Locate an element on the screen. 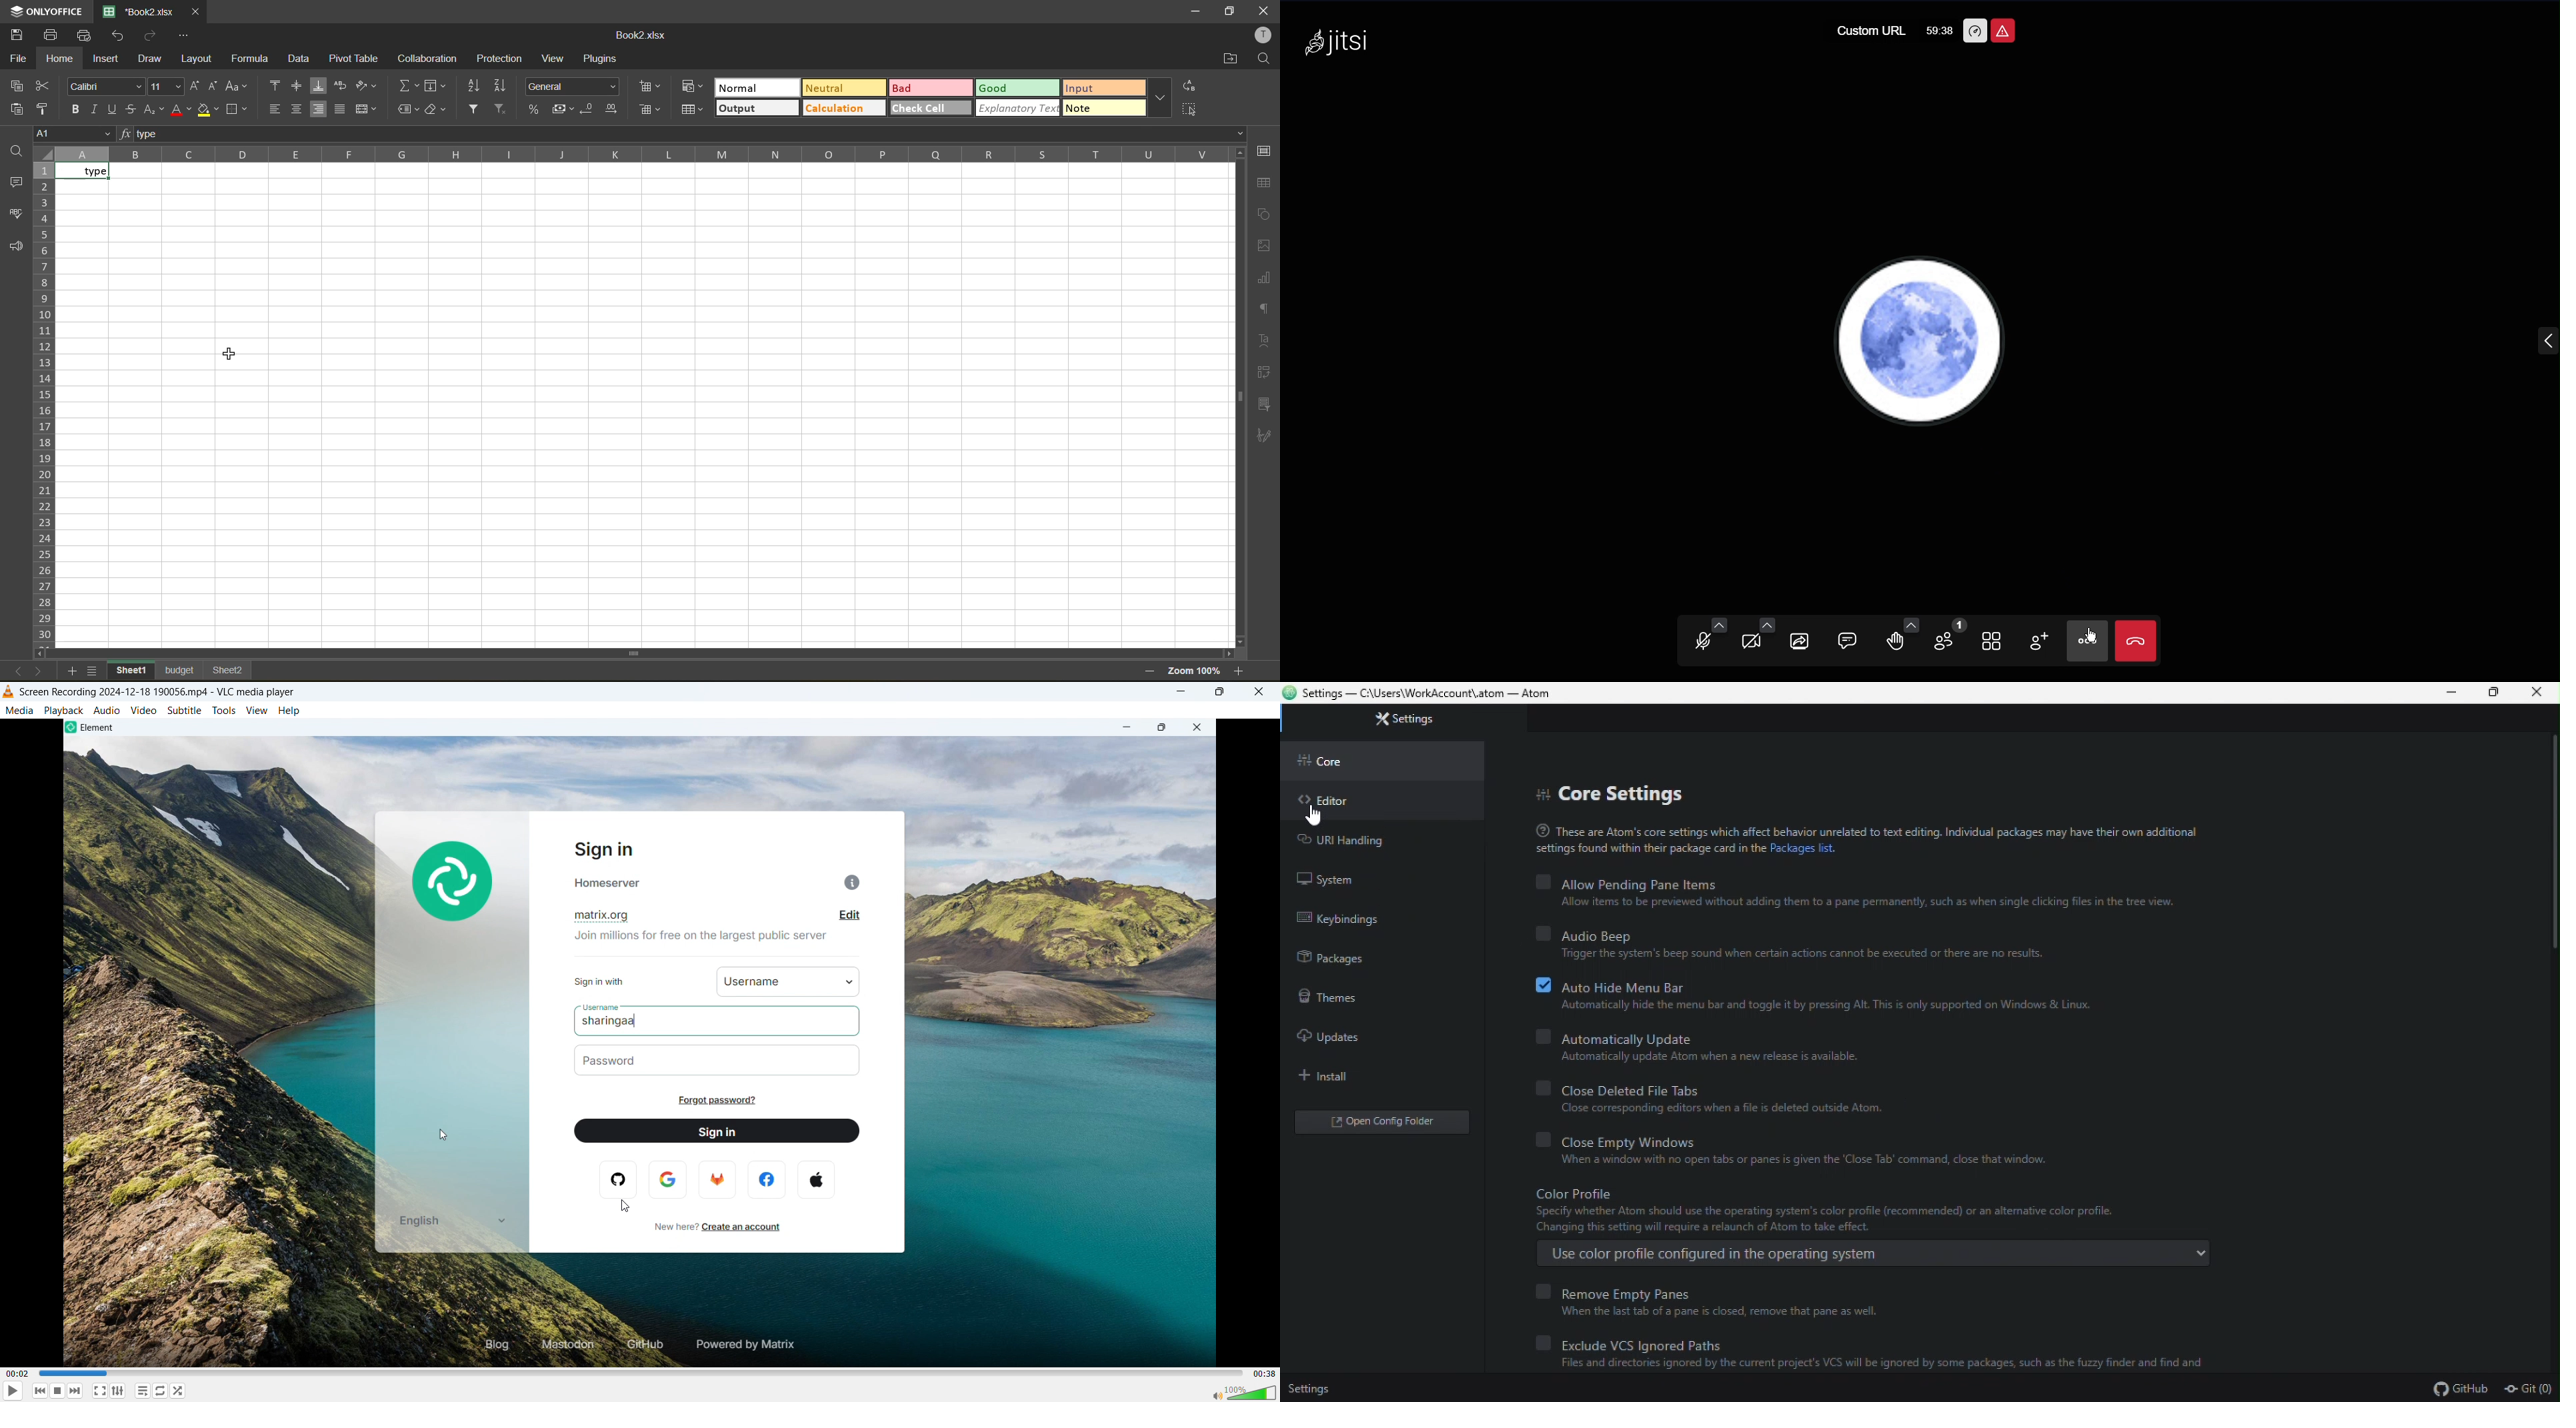  change case is located at coordinates (235, 88).